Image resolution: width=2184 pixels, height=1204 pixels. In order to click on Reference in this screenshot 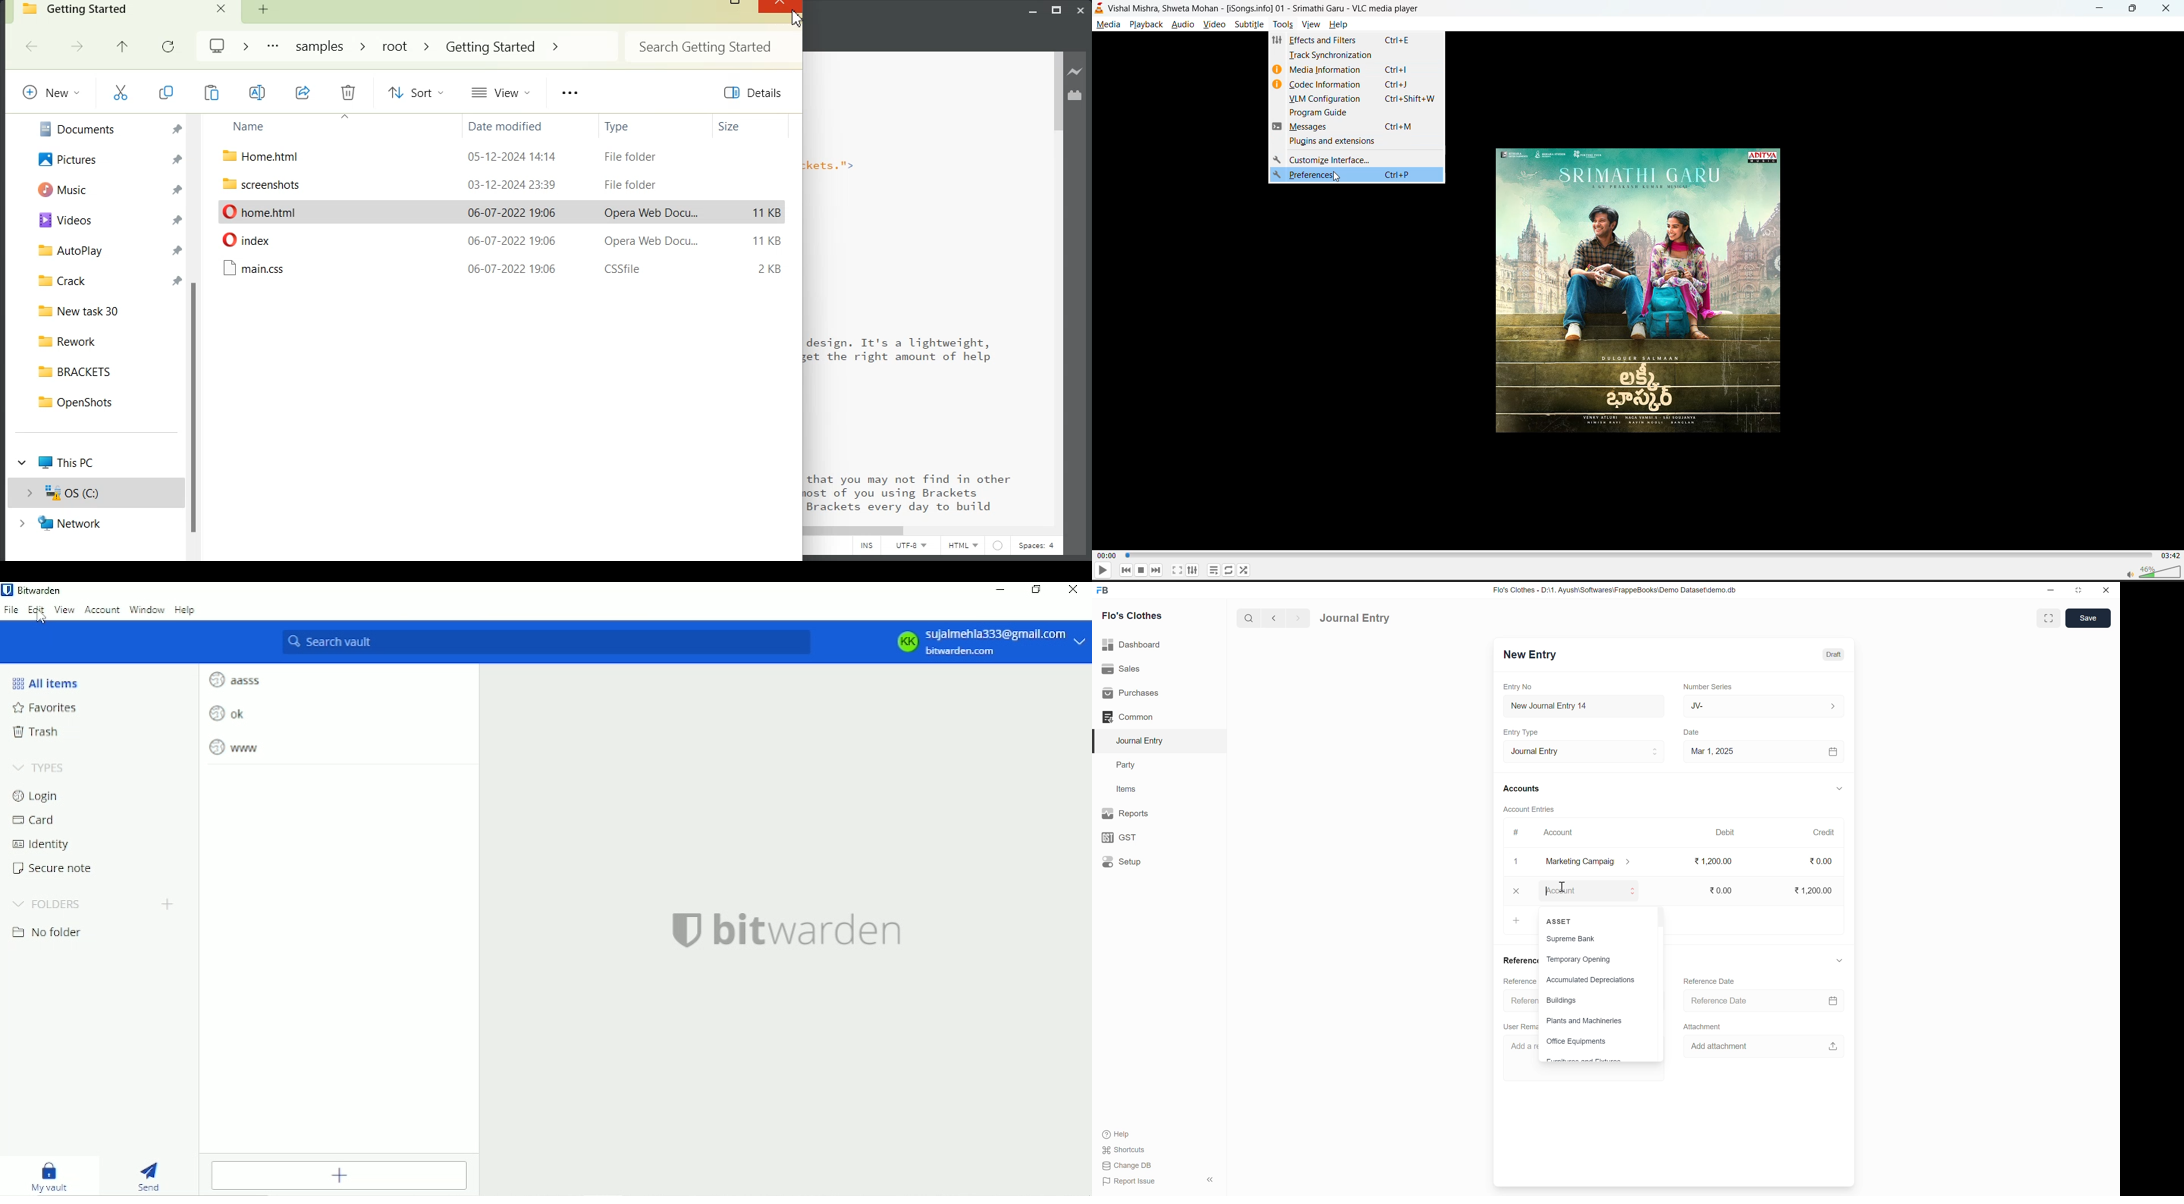, I will do `click(1518, 980)`.